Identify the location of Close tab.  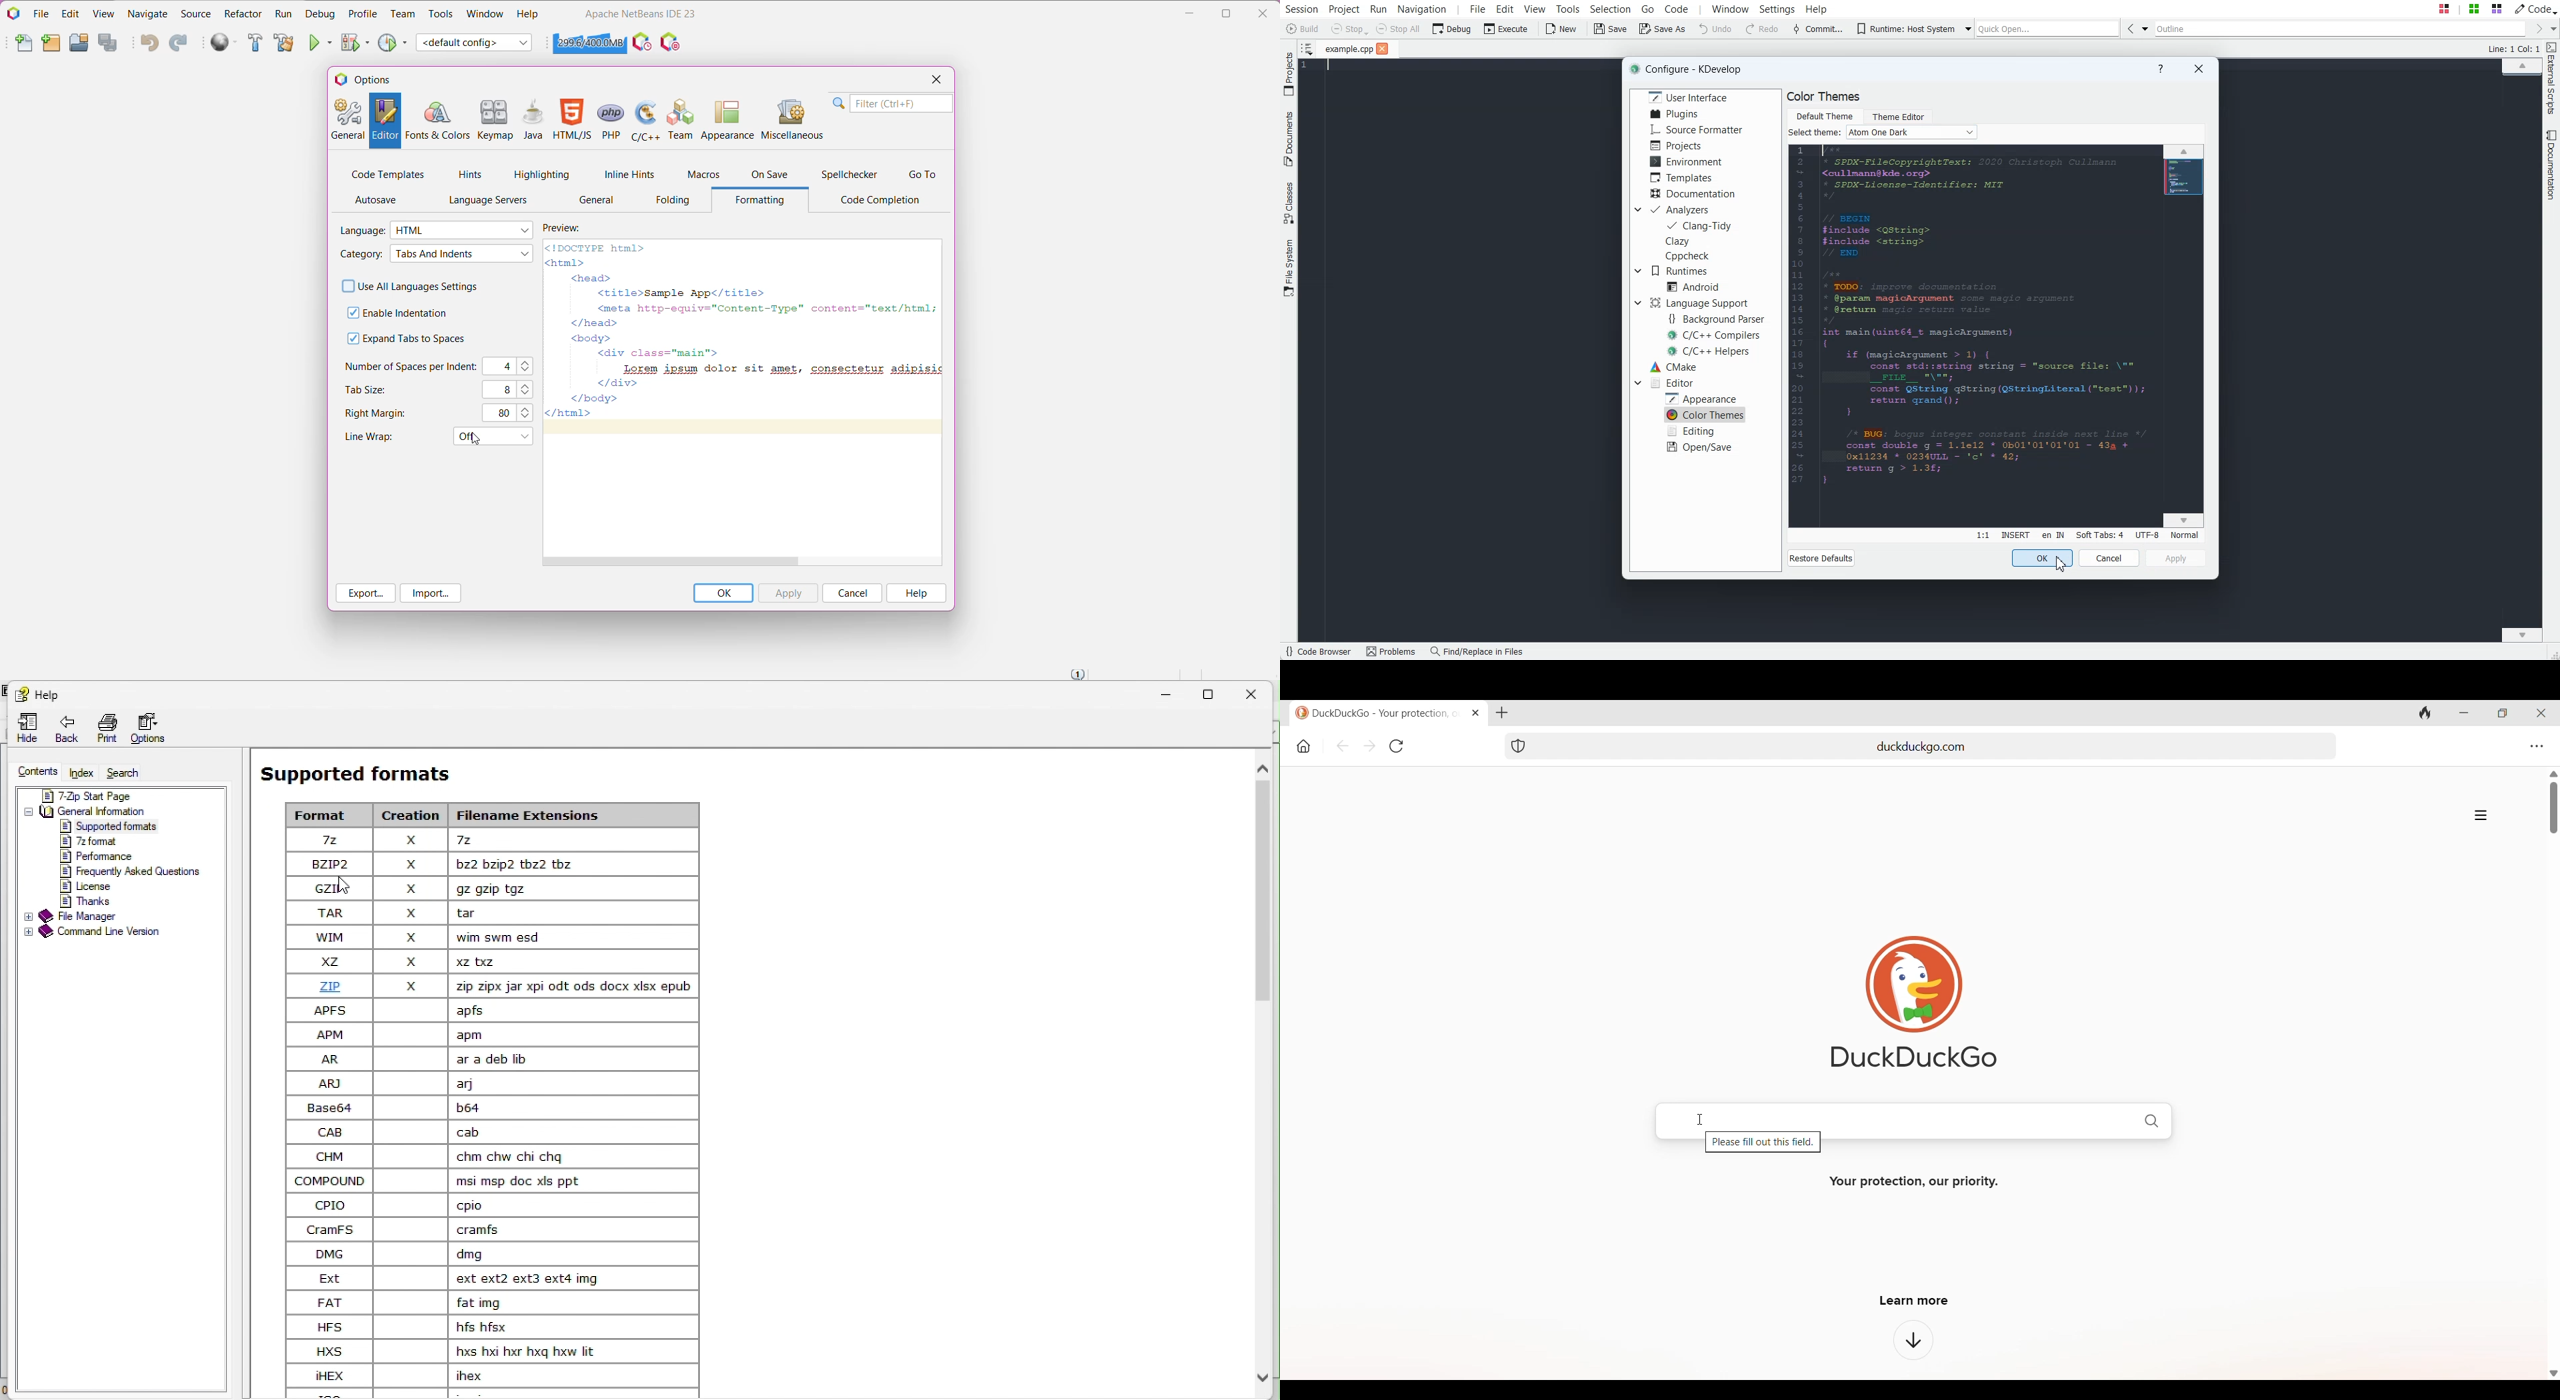
(1476, 713).